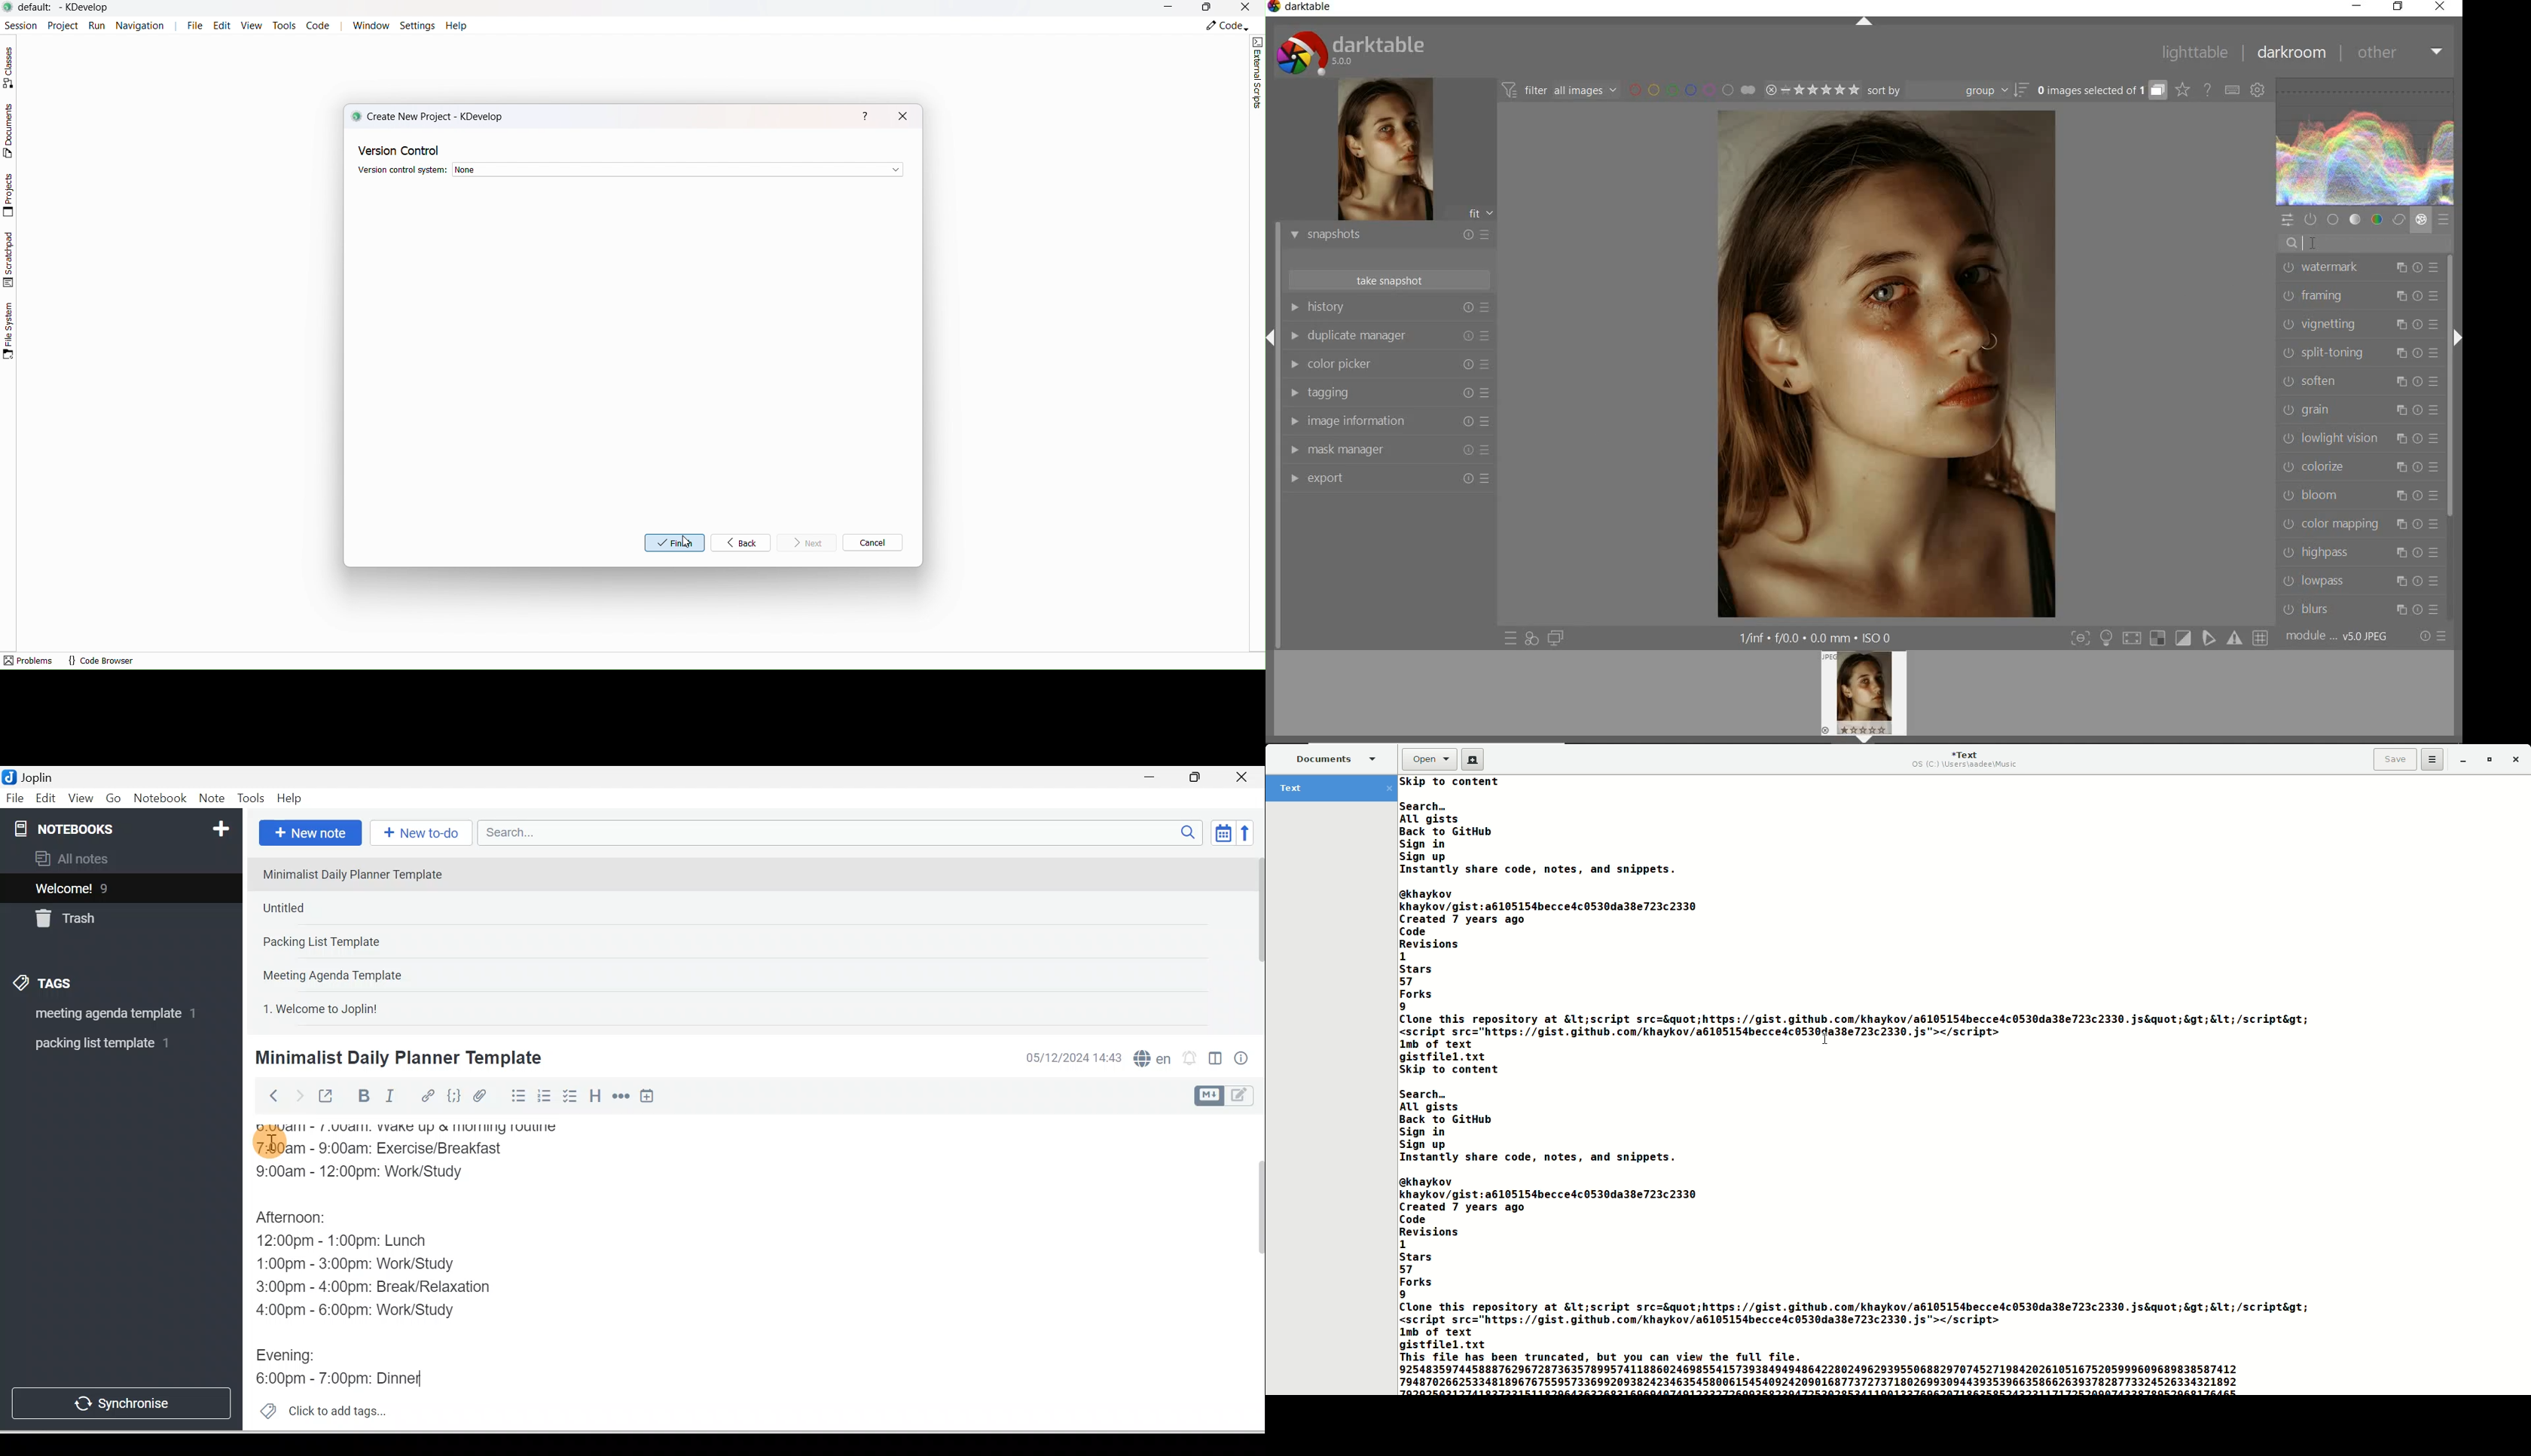 This screenshot has width=2548, height=1456. What do you see at coordinates (363, 943) in the screenshot?
I see `Note 3` at bounding box center [363, 943].